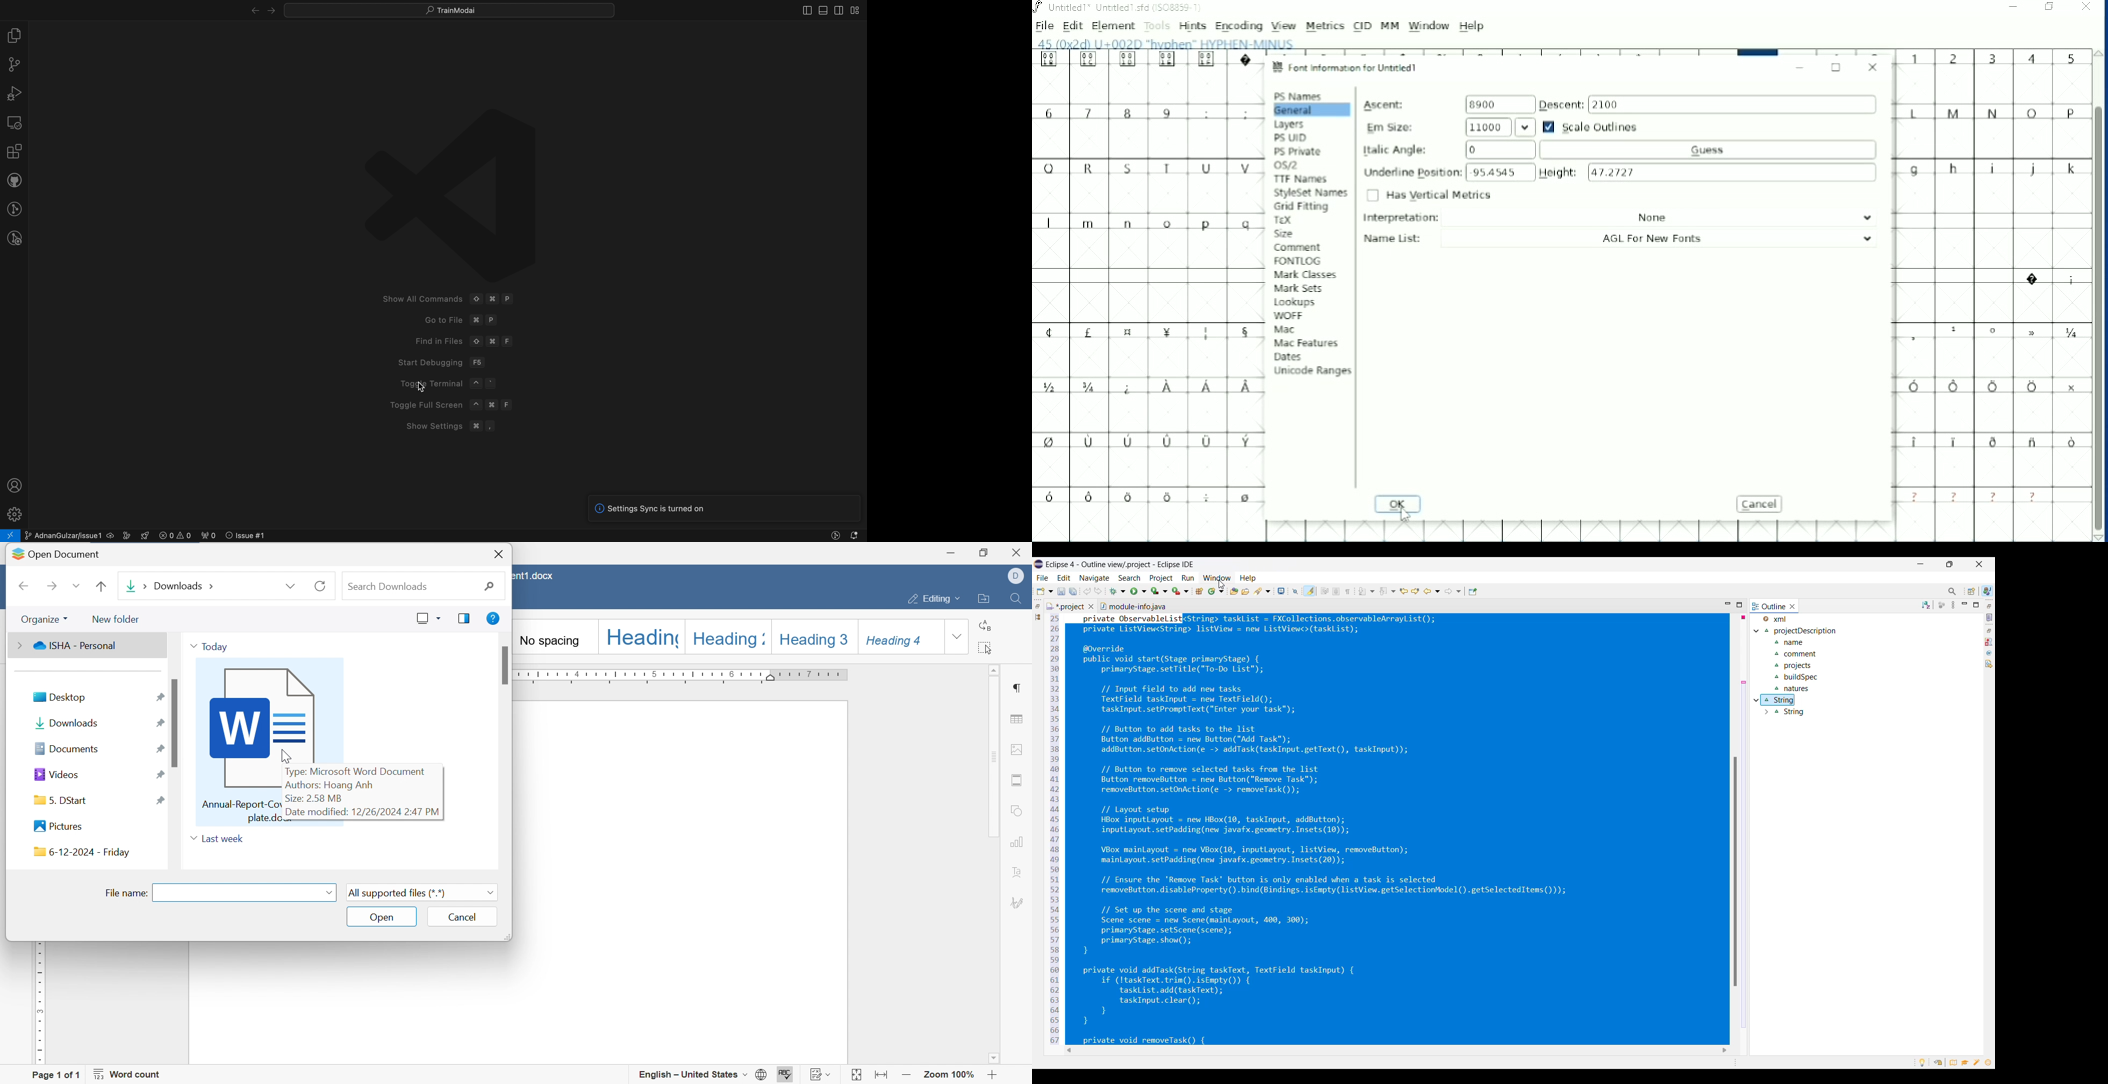  Describe the element at coordinates (37, 1004) in the screenshot. I see `Vertical ruler ` at that location.